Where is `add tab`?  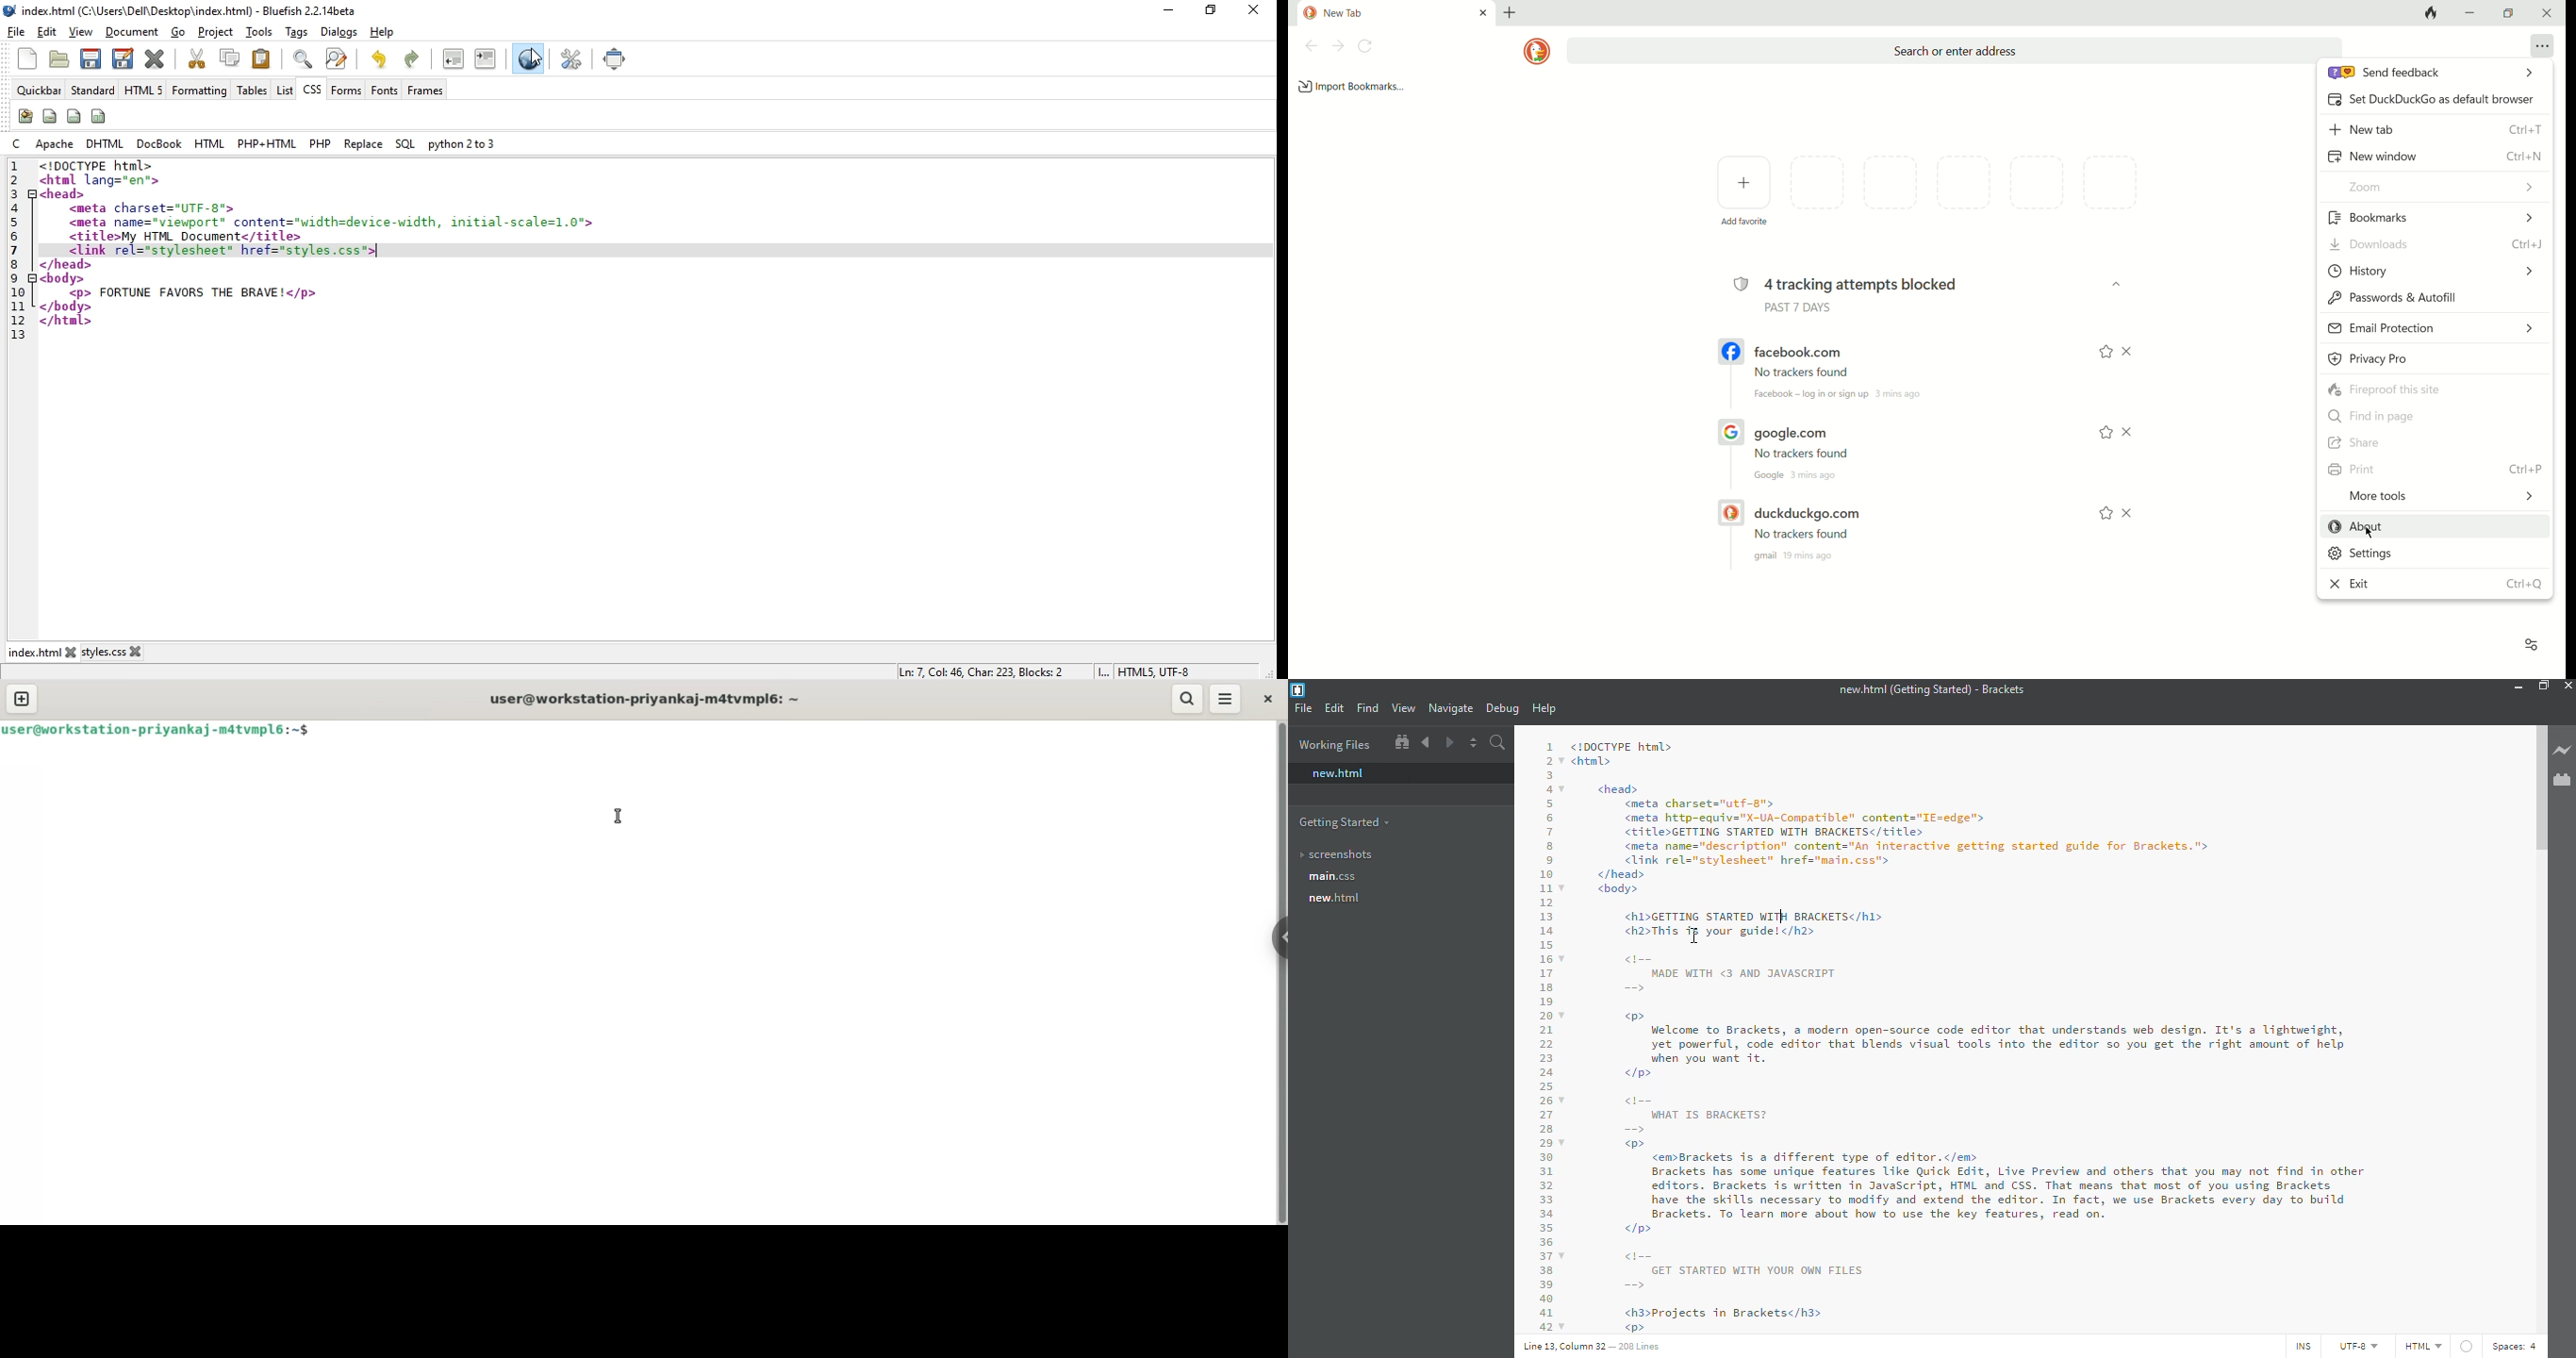
add tab is located at coordinates (1513, 12).